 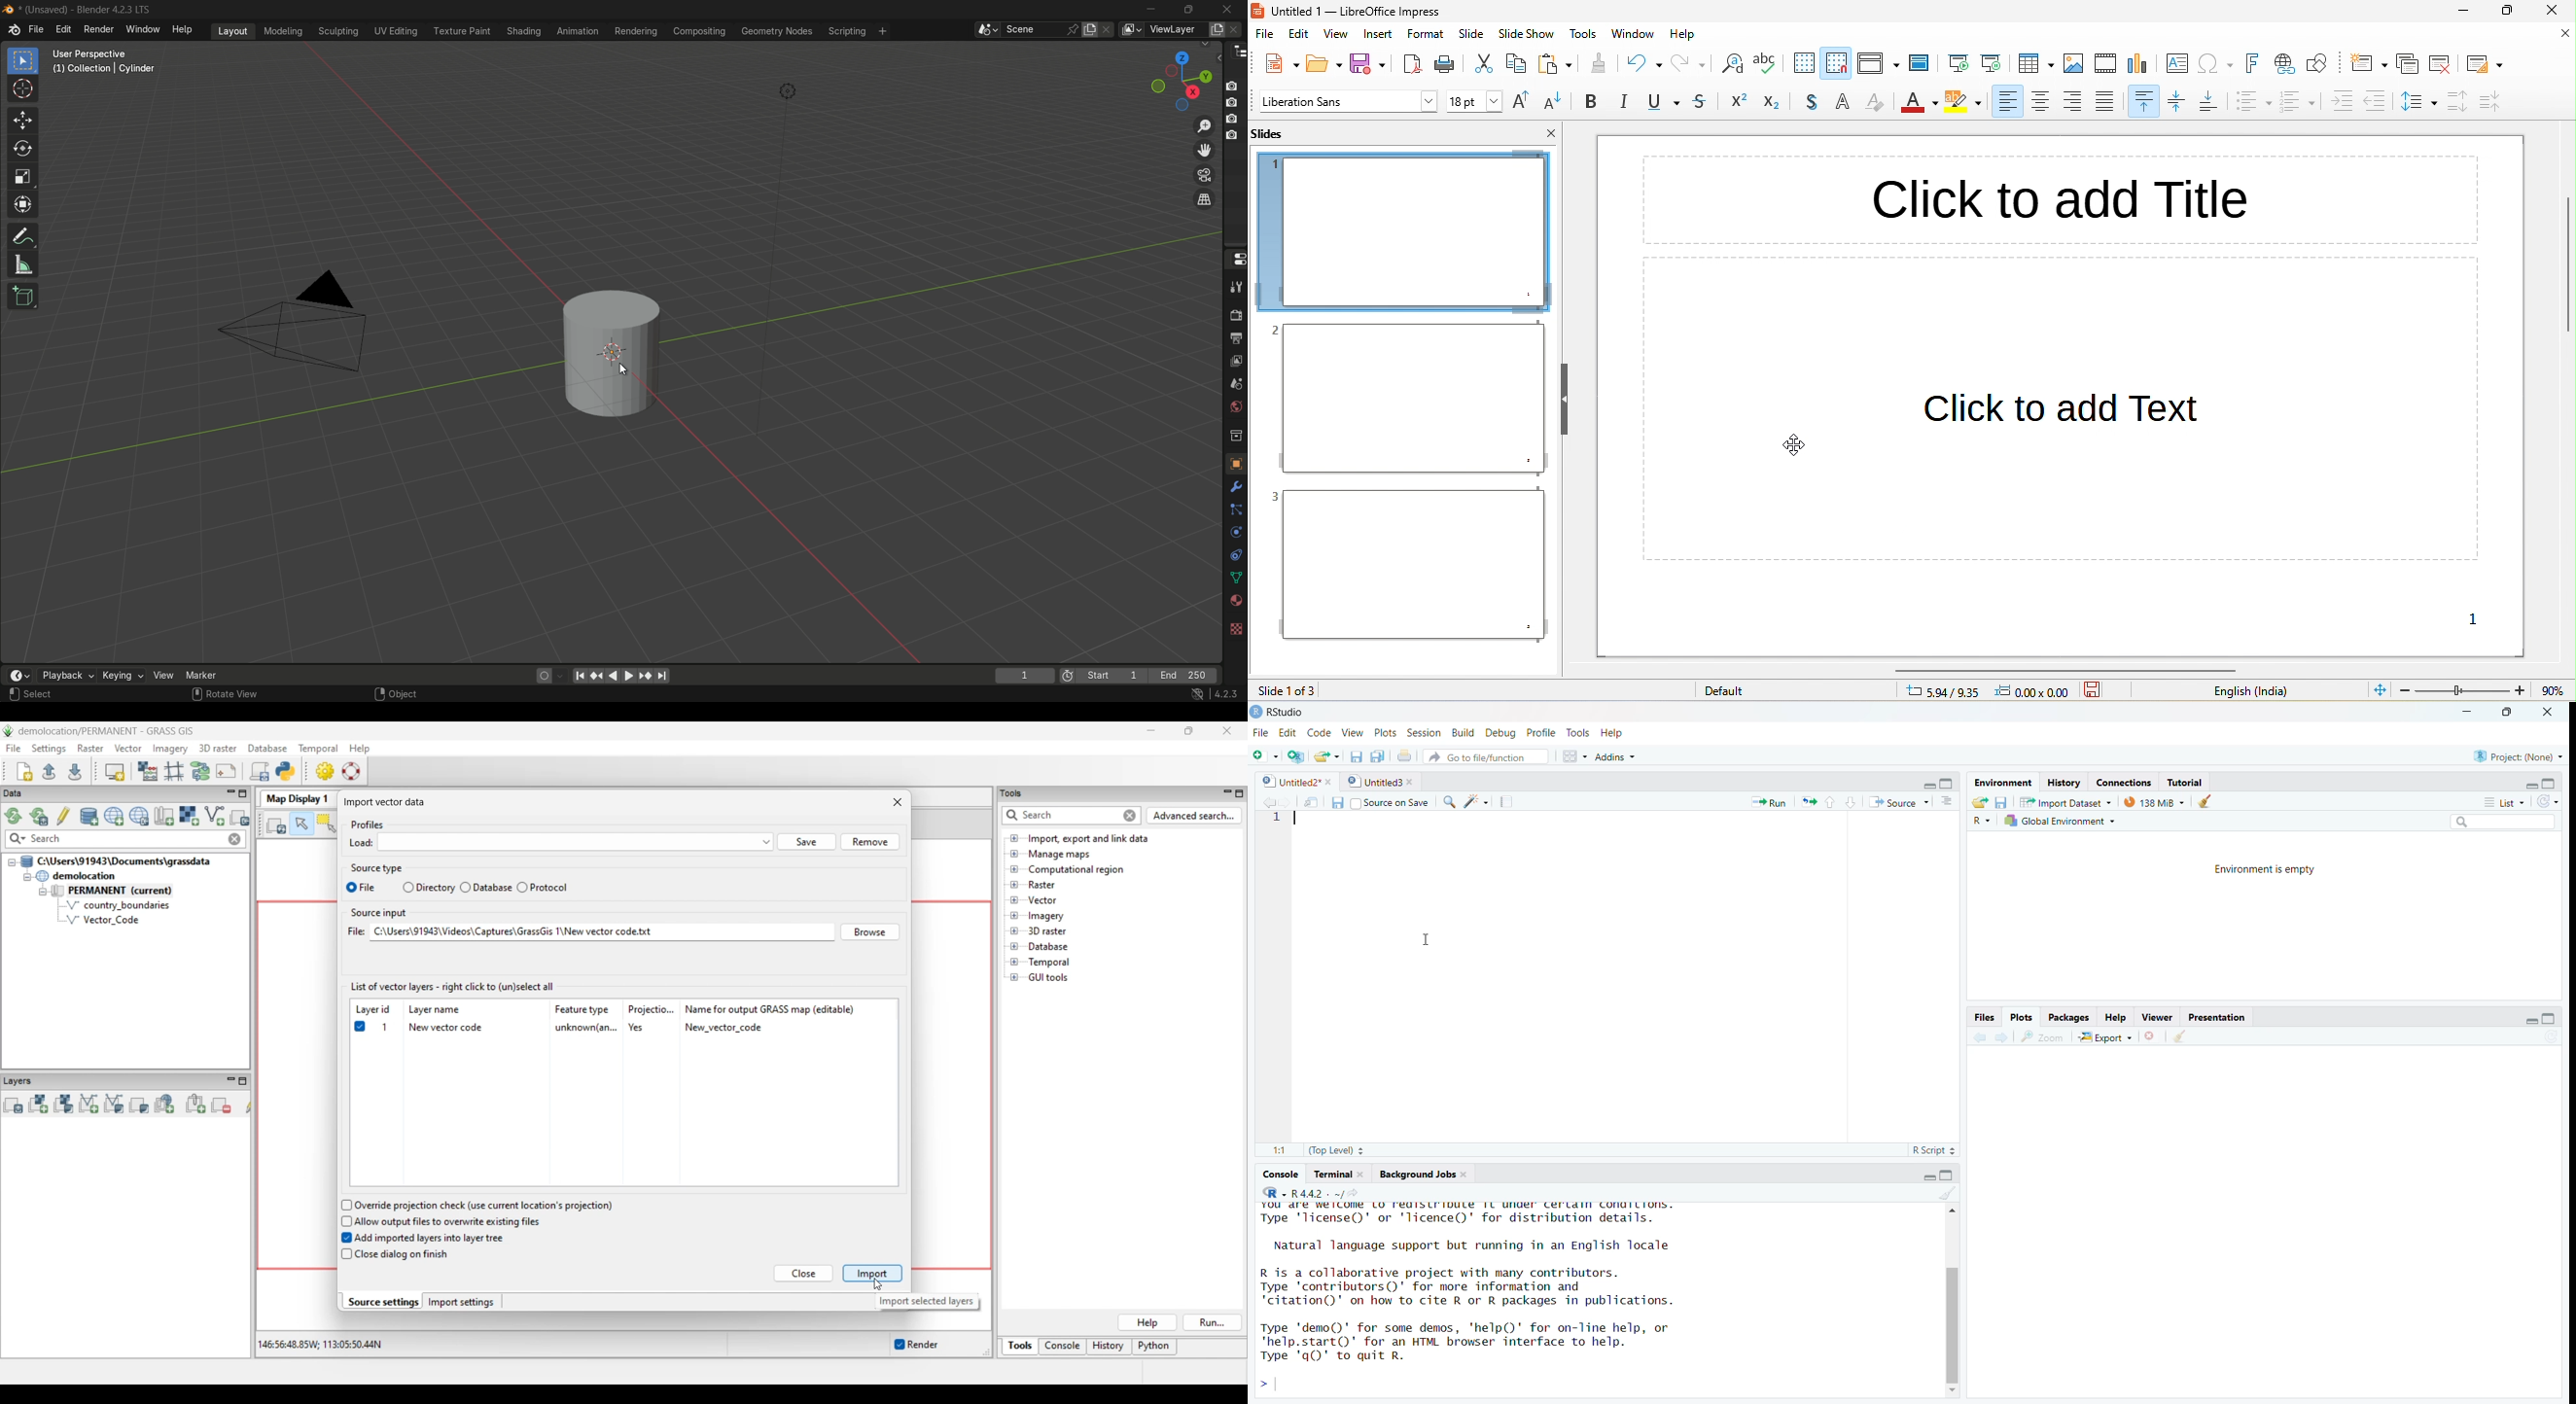 I want to click on Terminal, so click(x=1336, y=1173).